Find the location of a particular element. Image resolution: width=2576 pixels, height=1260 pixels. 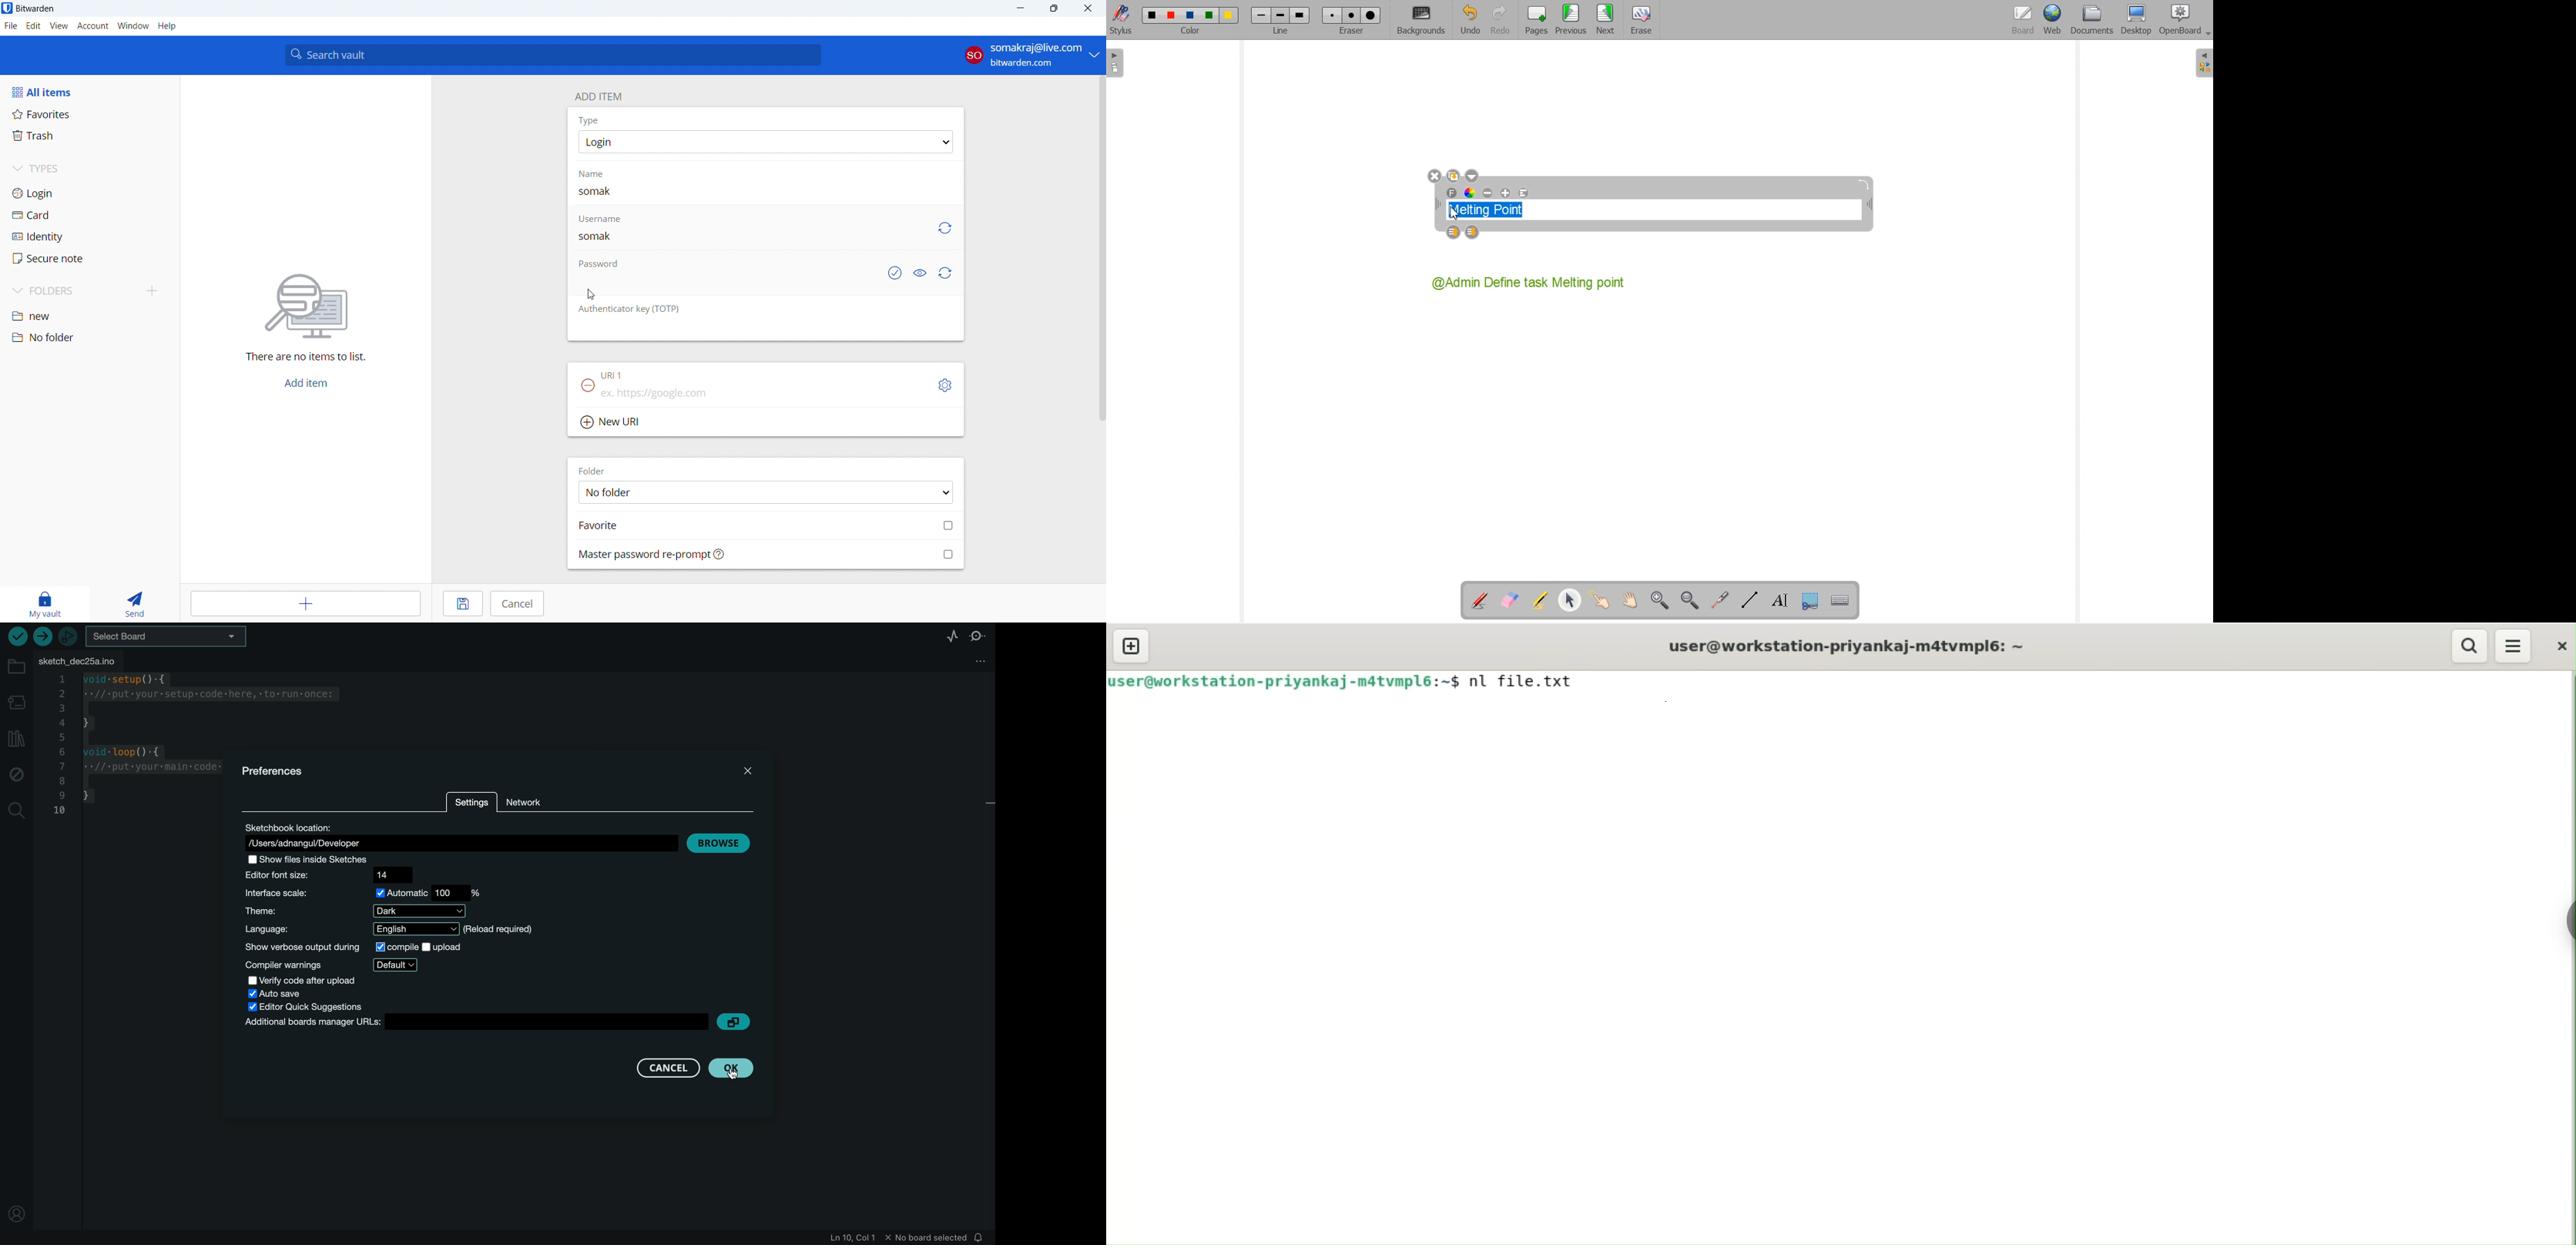

name typed is located at coordinates (596, 191).